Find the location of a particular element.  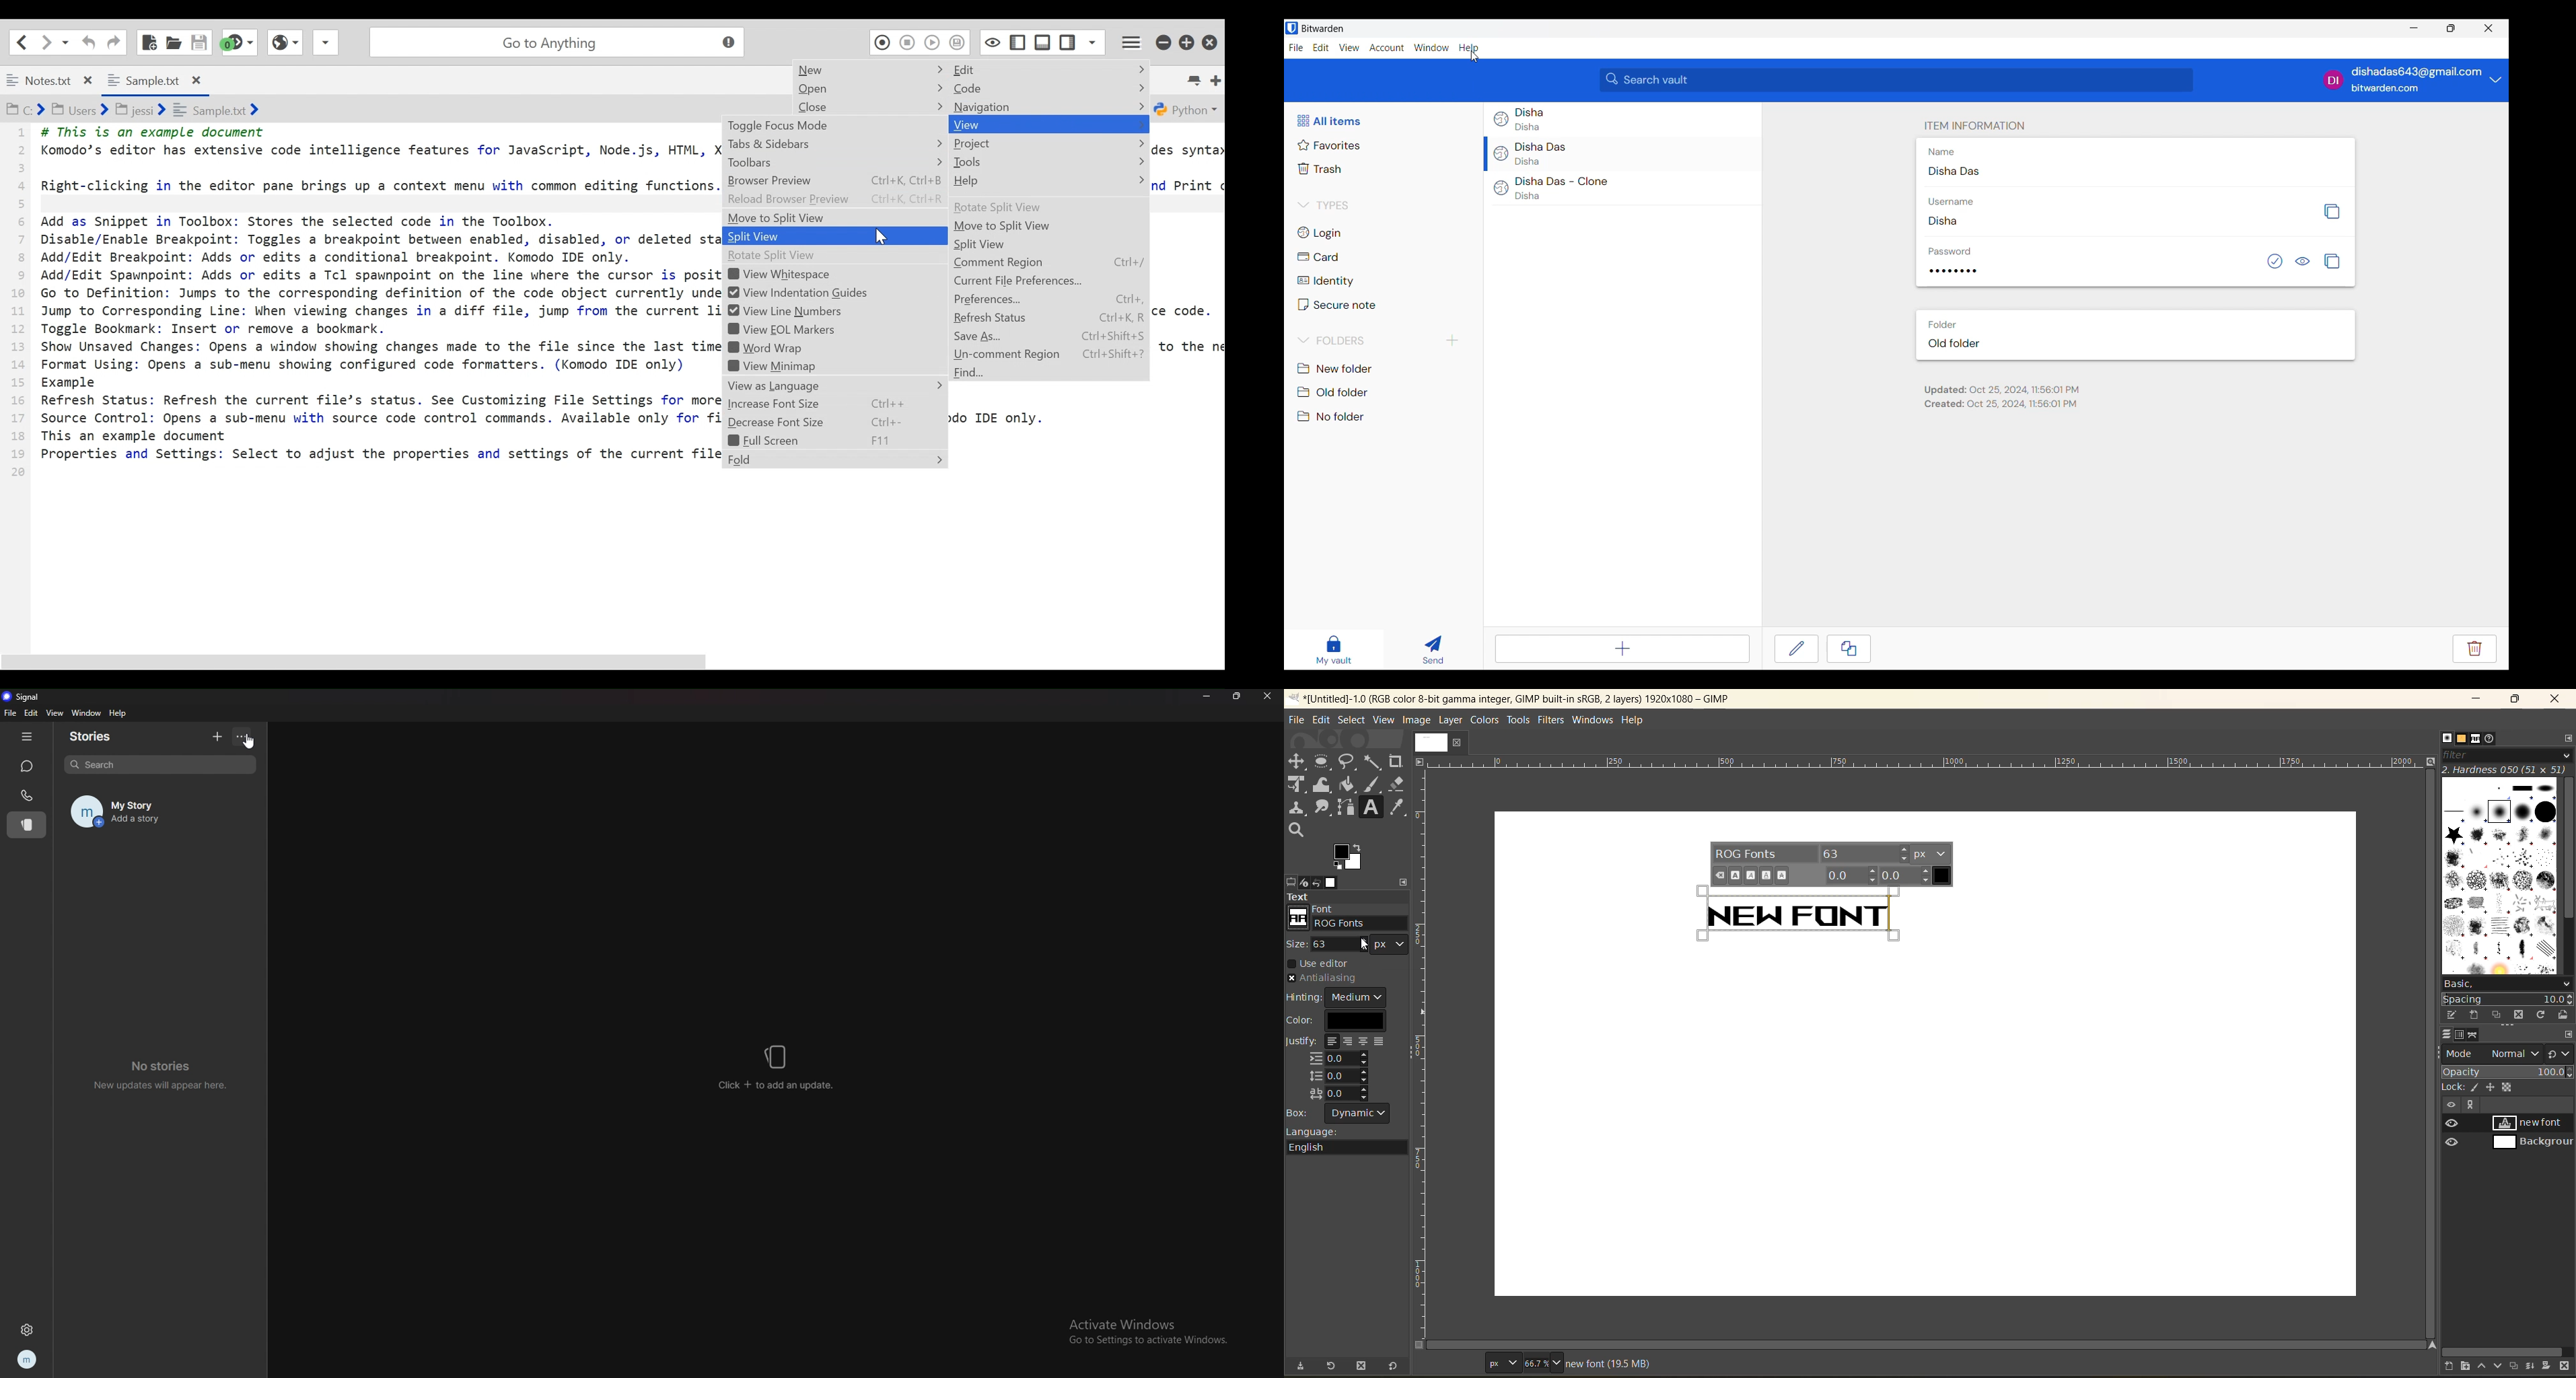

Edit is located at coordinates (1051, 70).